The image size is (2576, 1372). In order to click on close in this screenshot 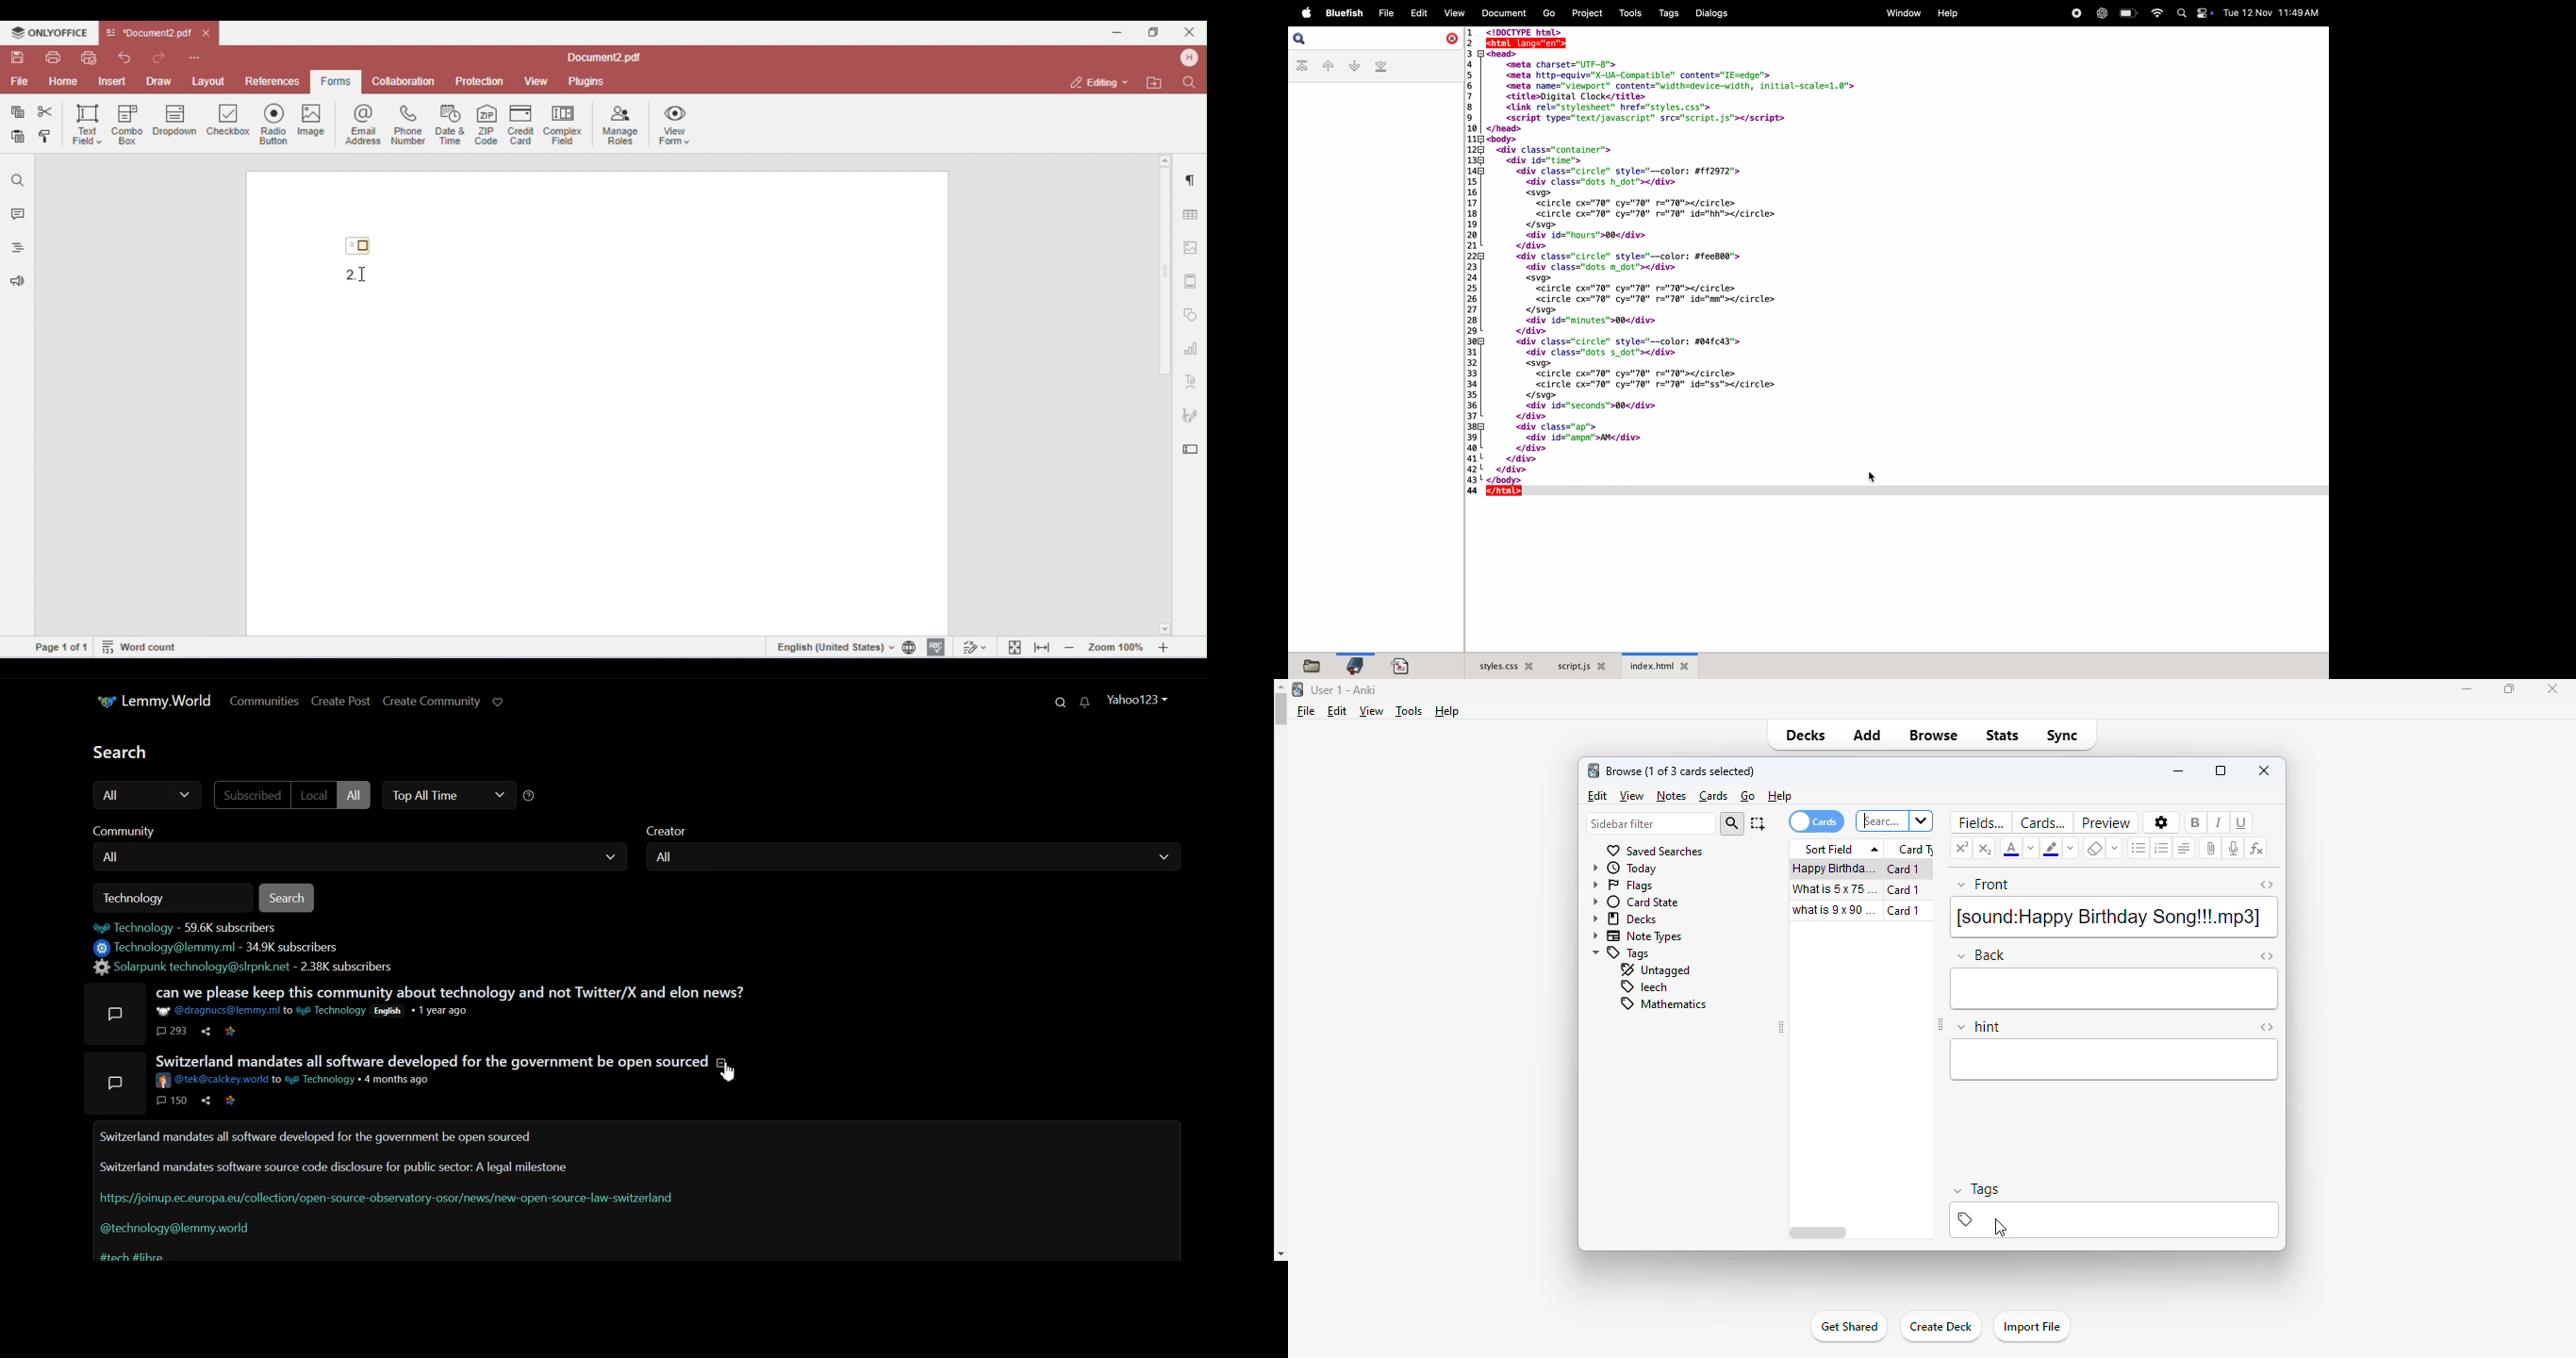, I will do `click(2555, 688)`.